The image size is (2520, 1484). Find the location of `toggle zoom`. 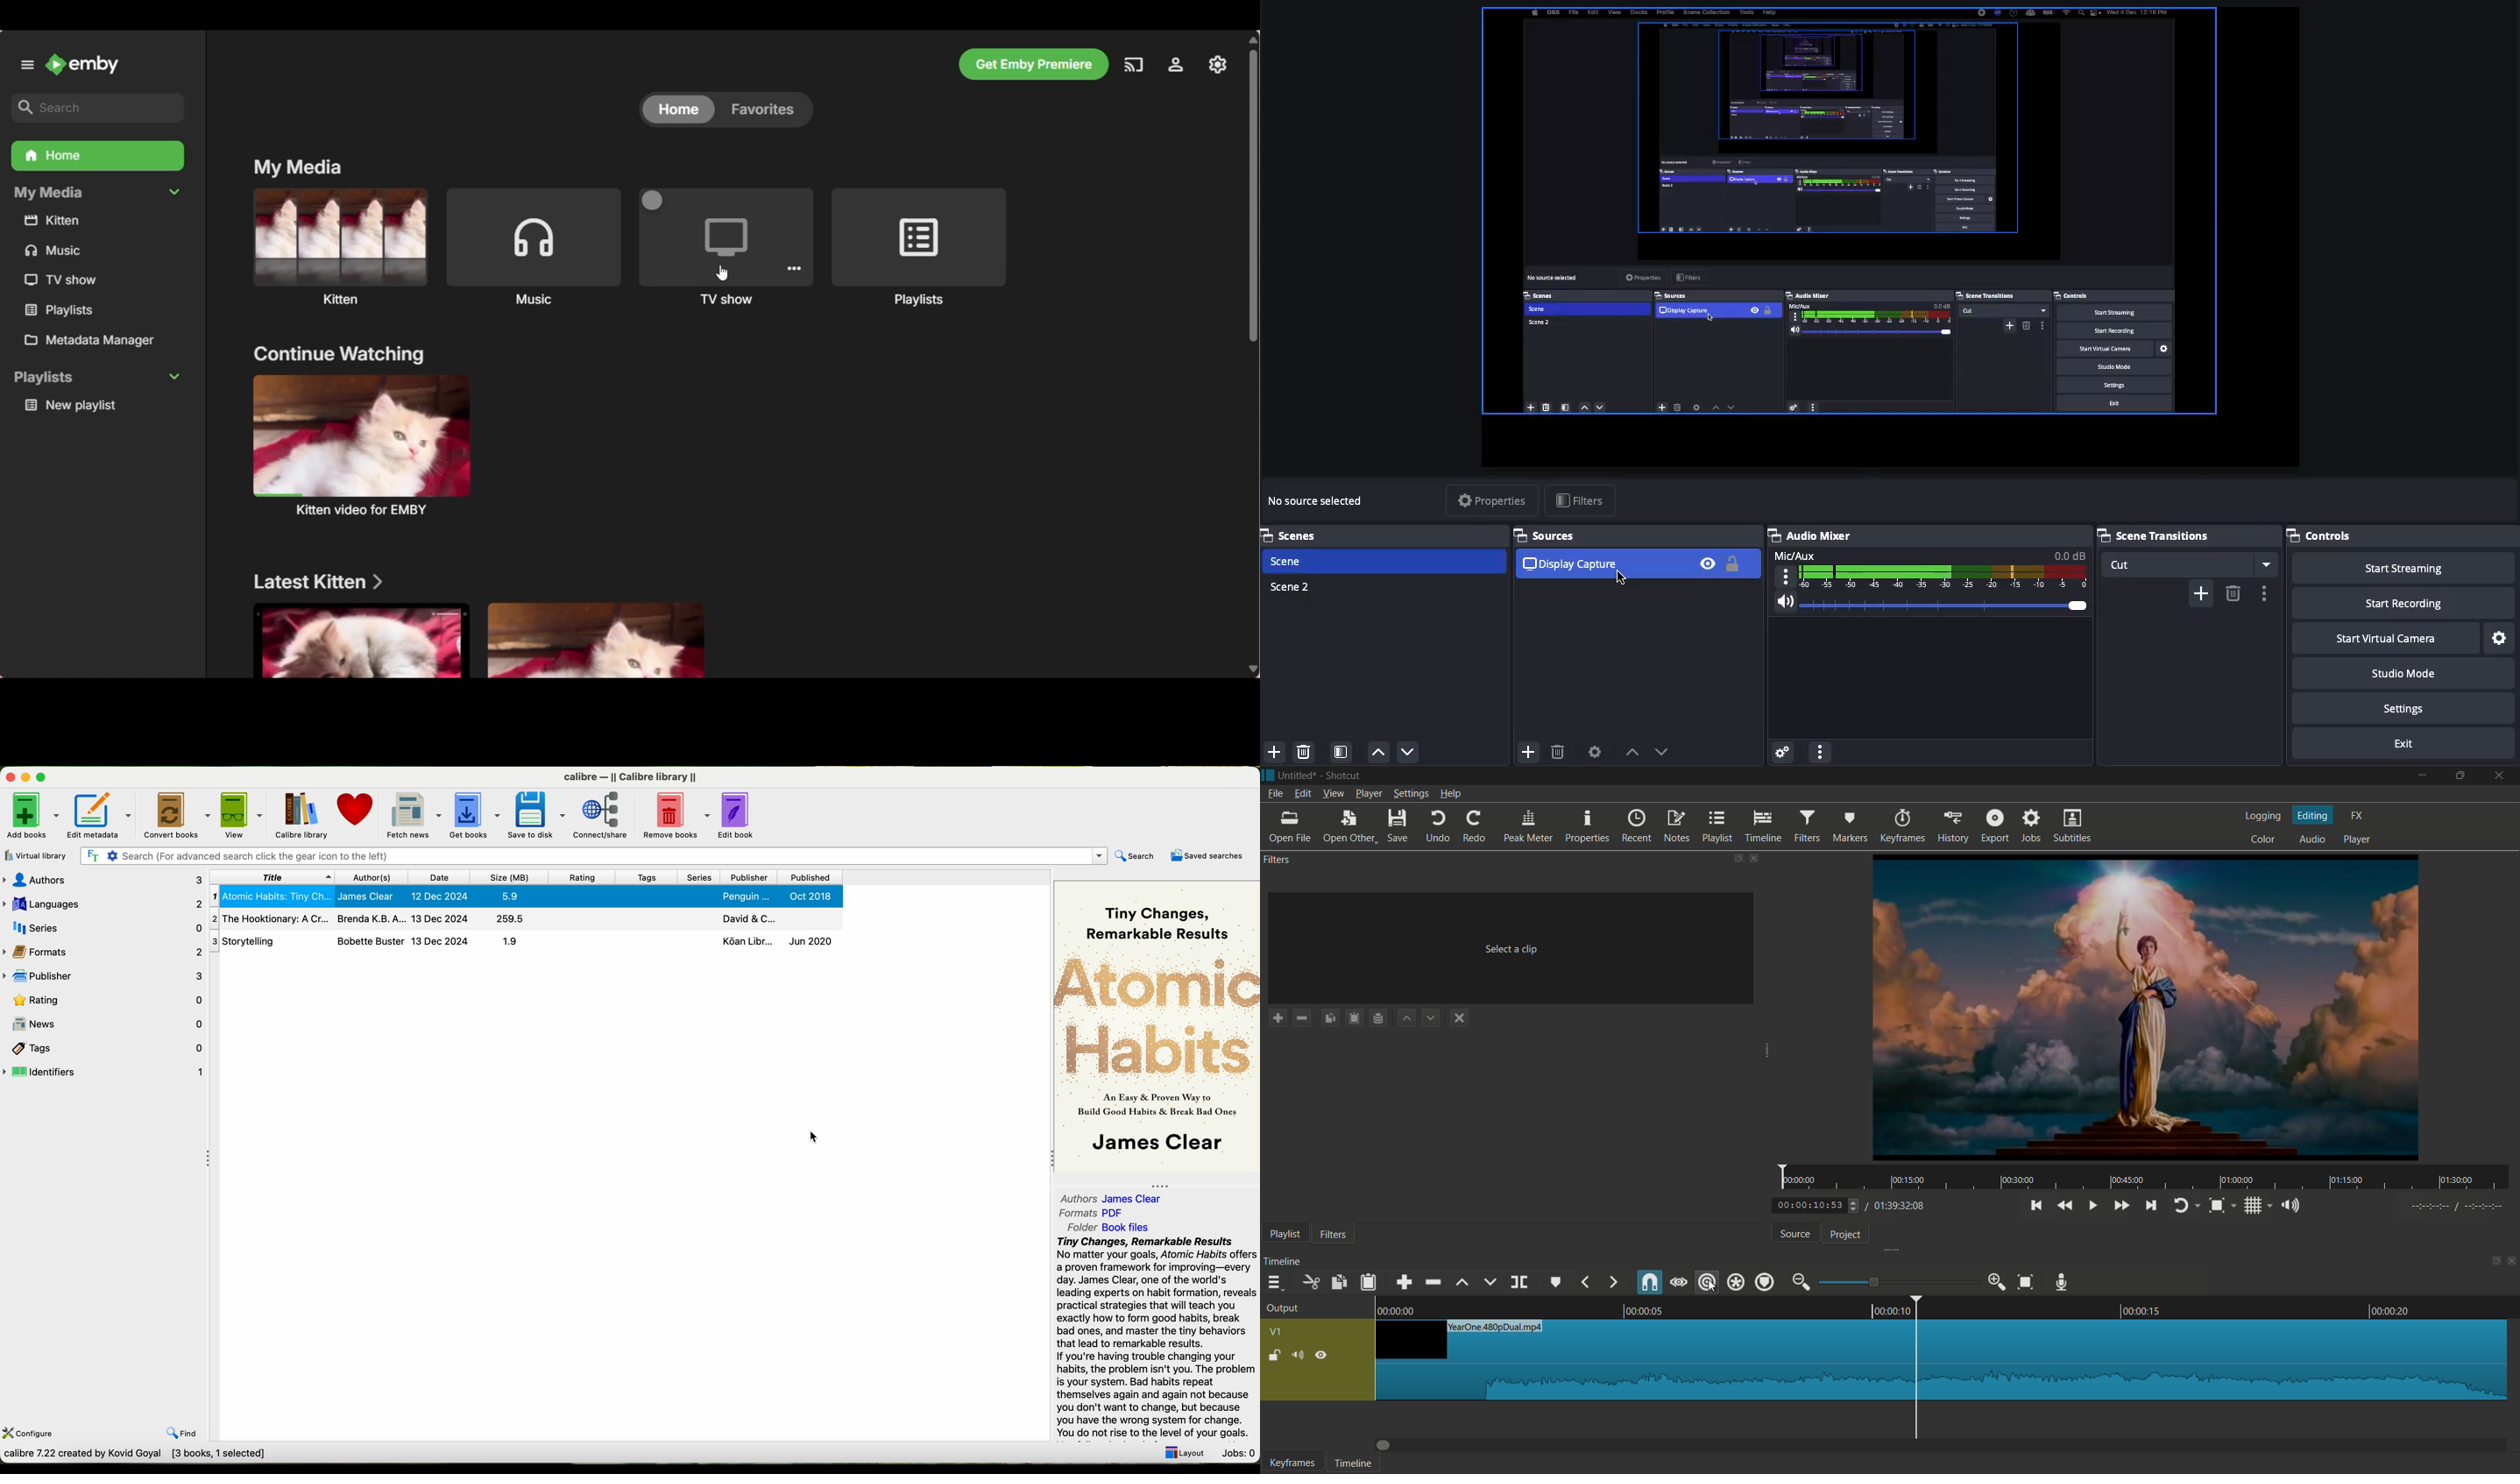

toggle zoom is located at coordinates (2216, 1206).